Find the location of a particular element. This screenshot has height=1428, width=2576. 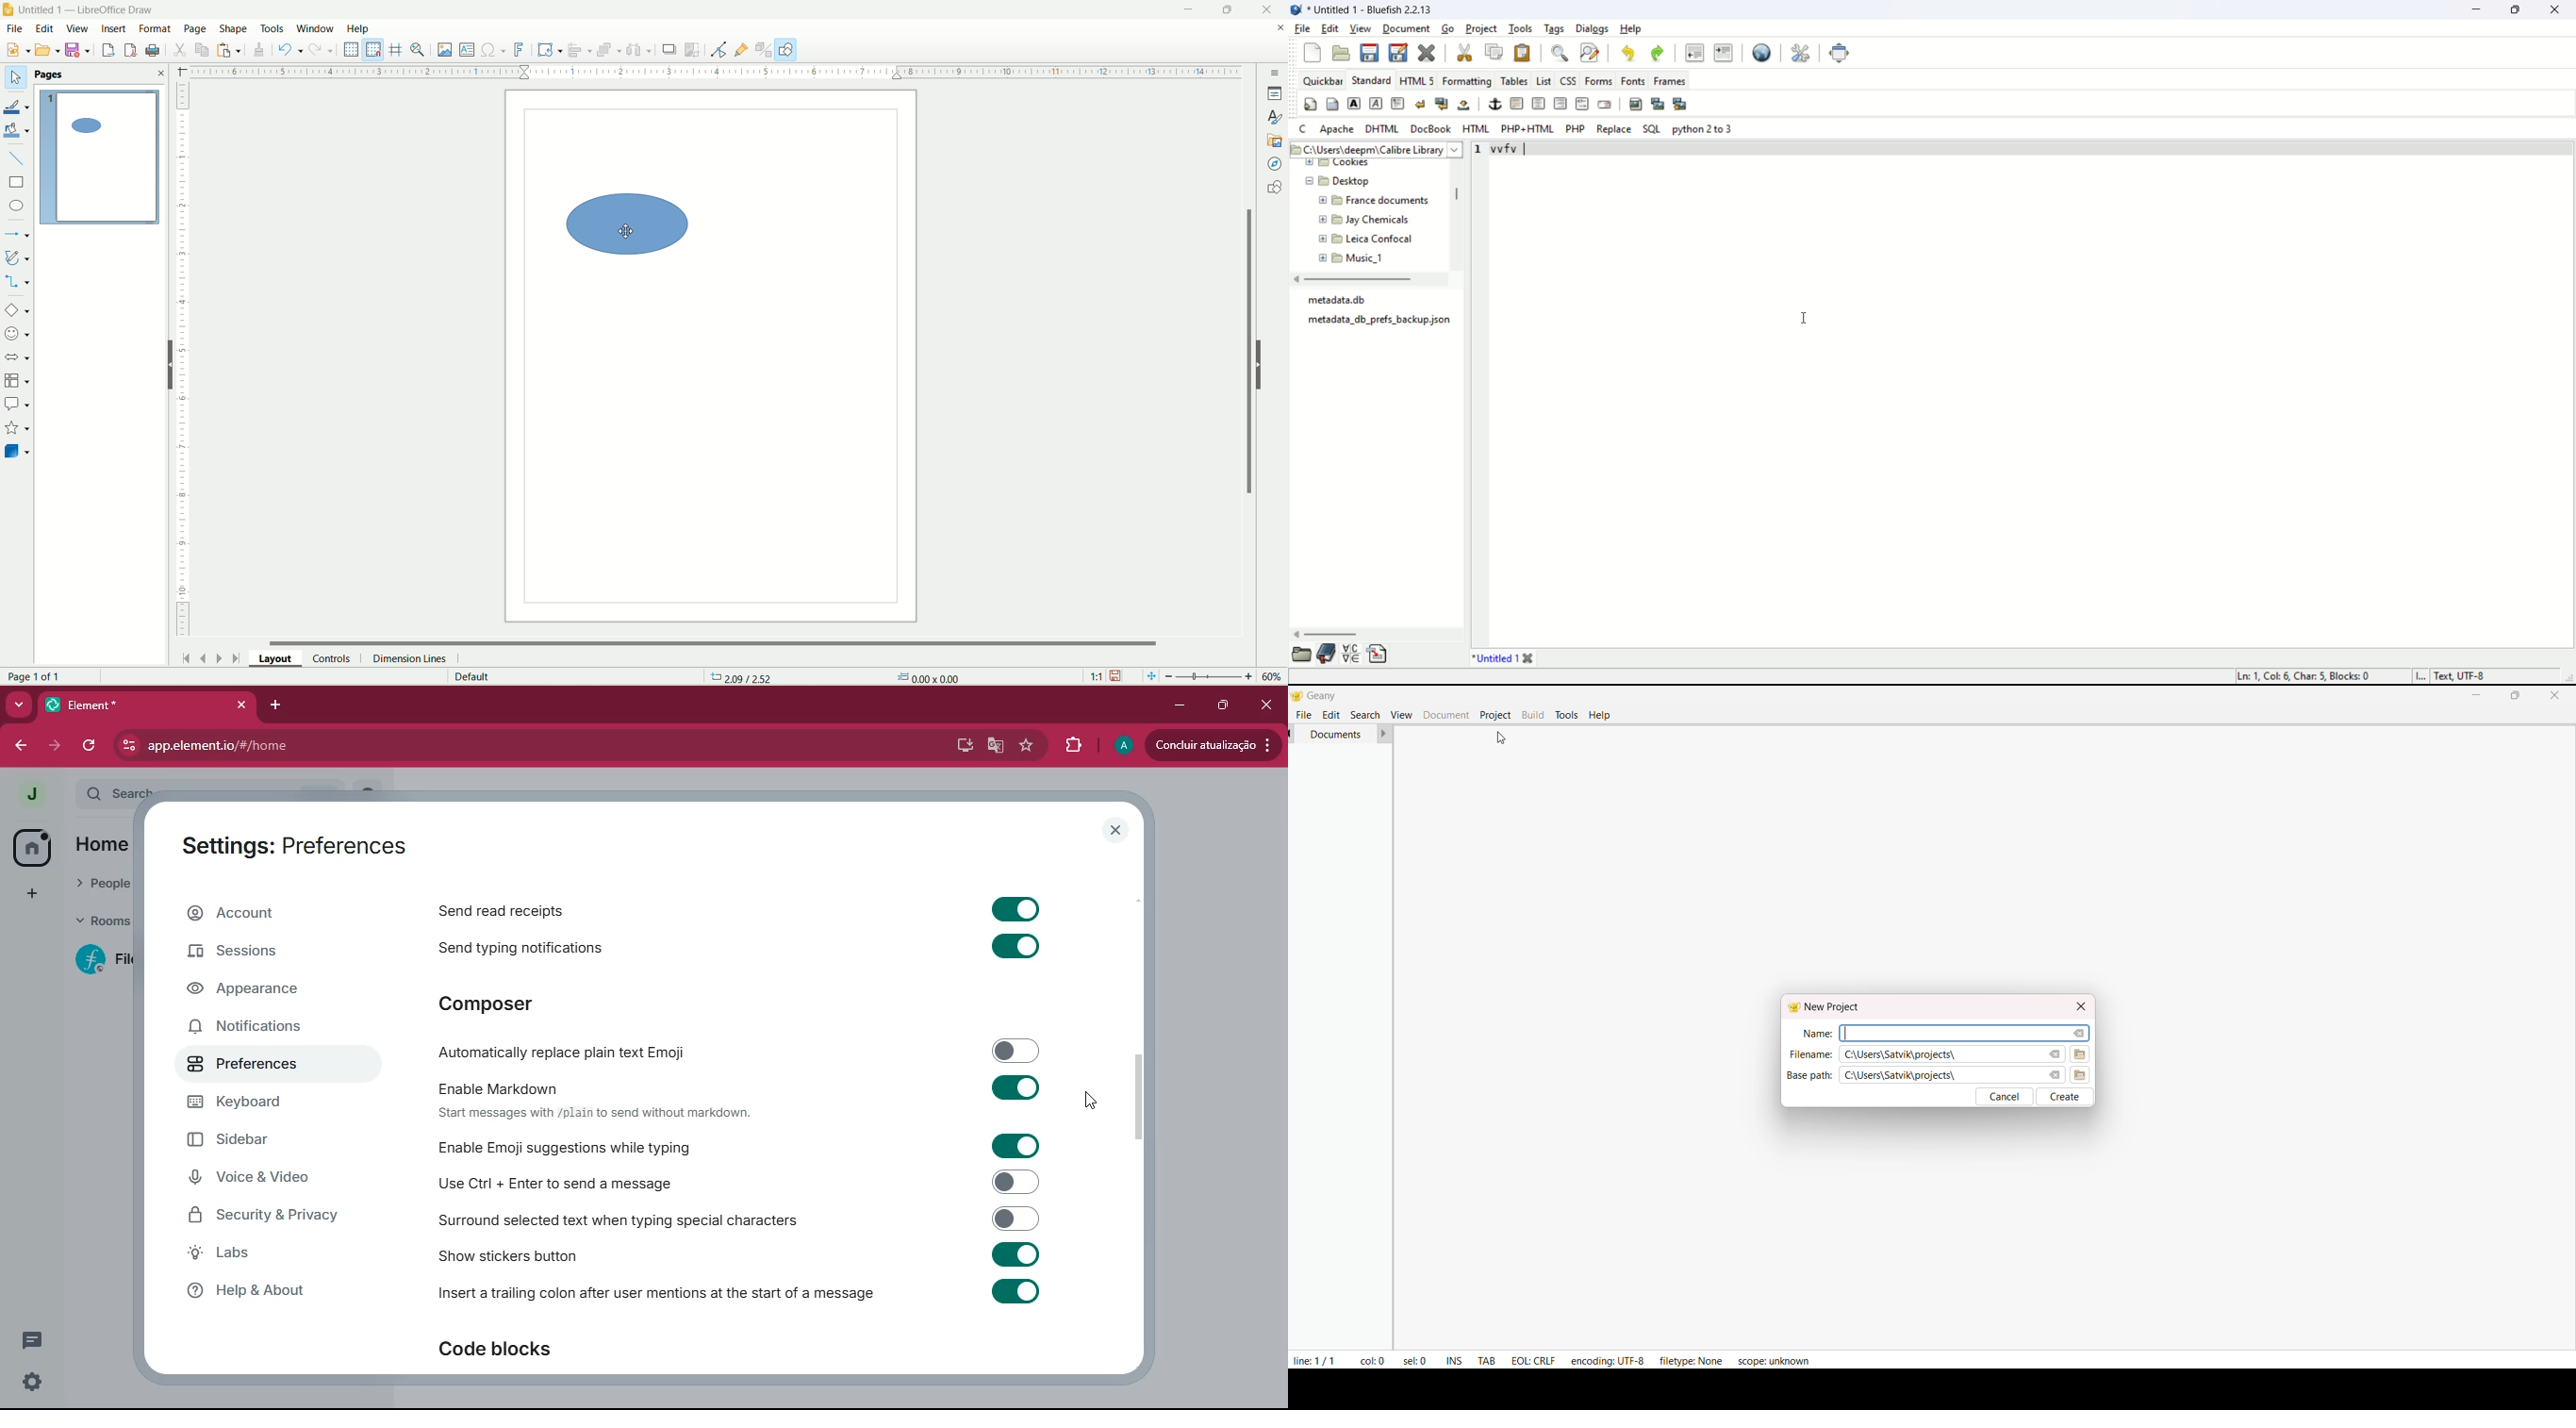

Help & About is located at coordinates (243, 1290).